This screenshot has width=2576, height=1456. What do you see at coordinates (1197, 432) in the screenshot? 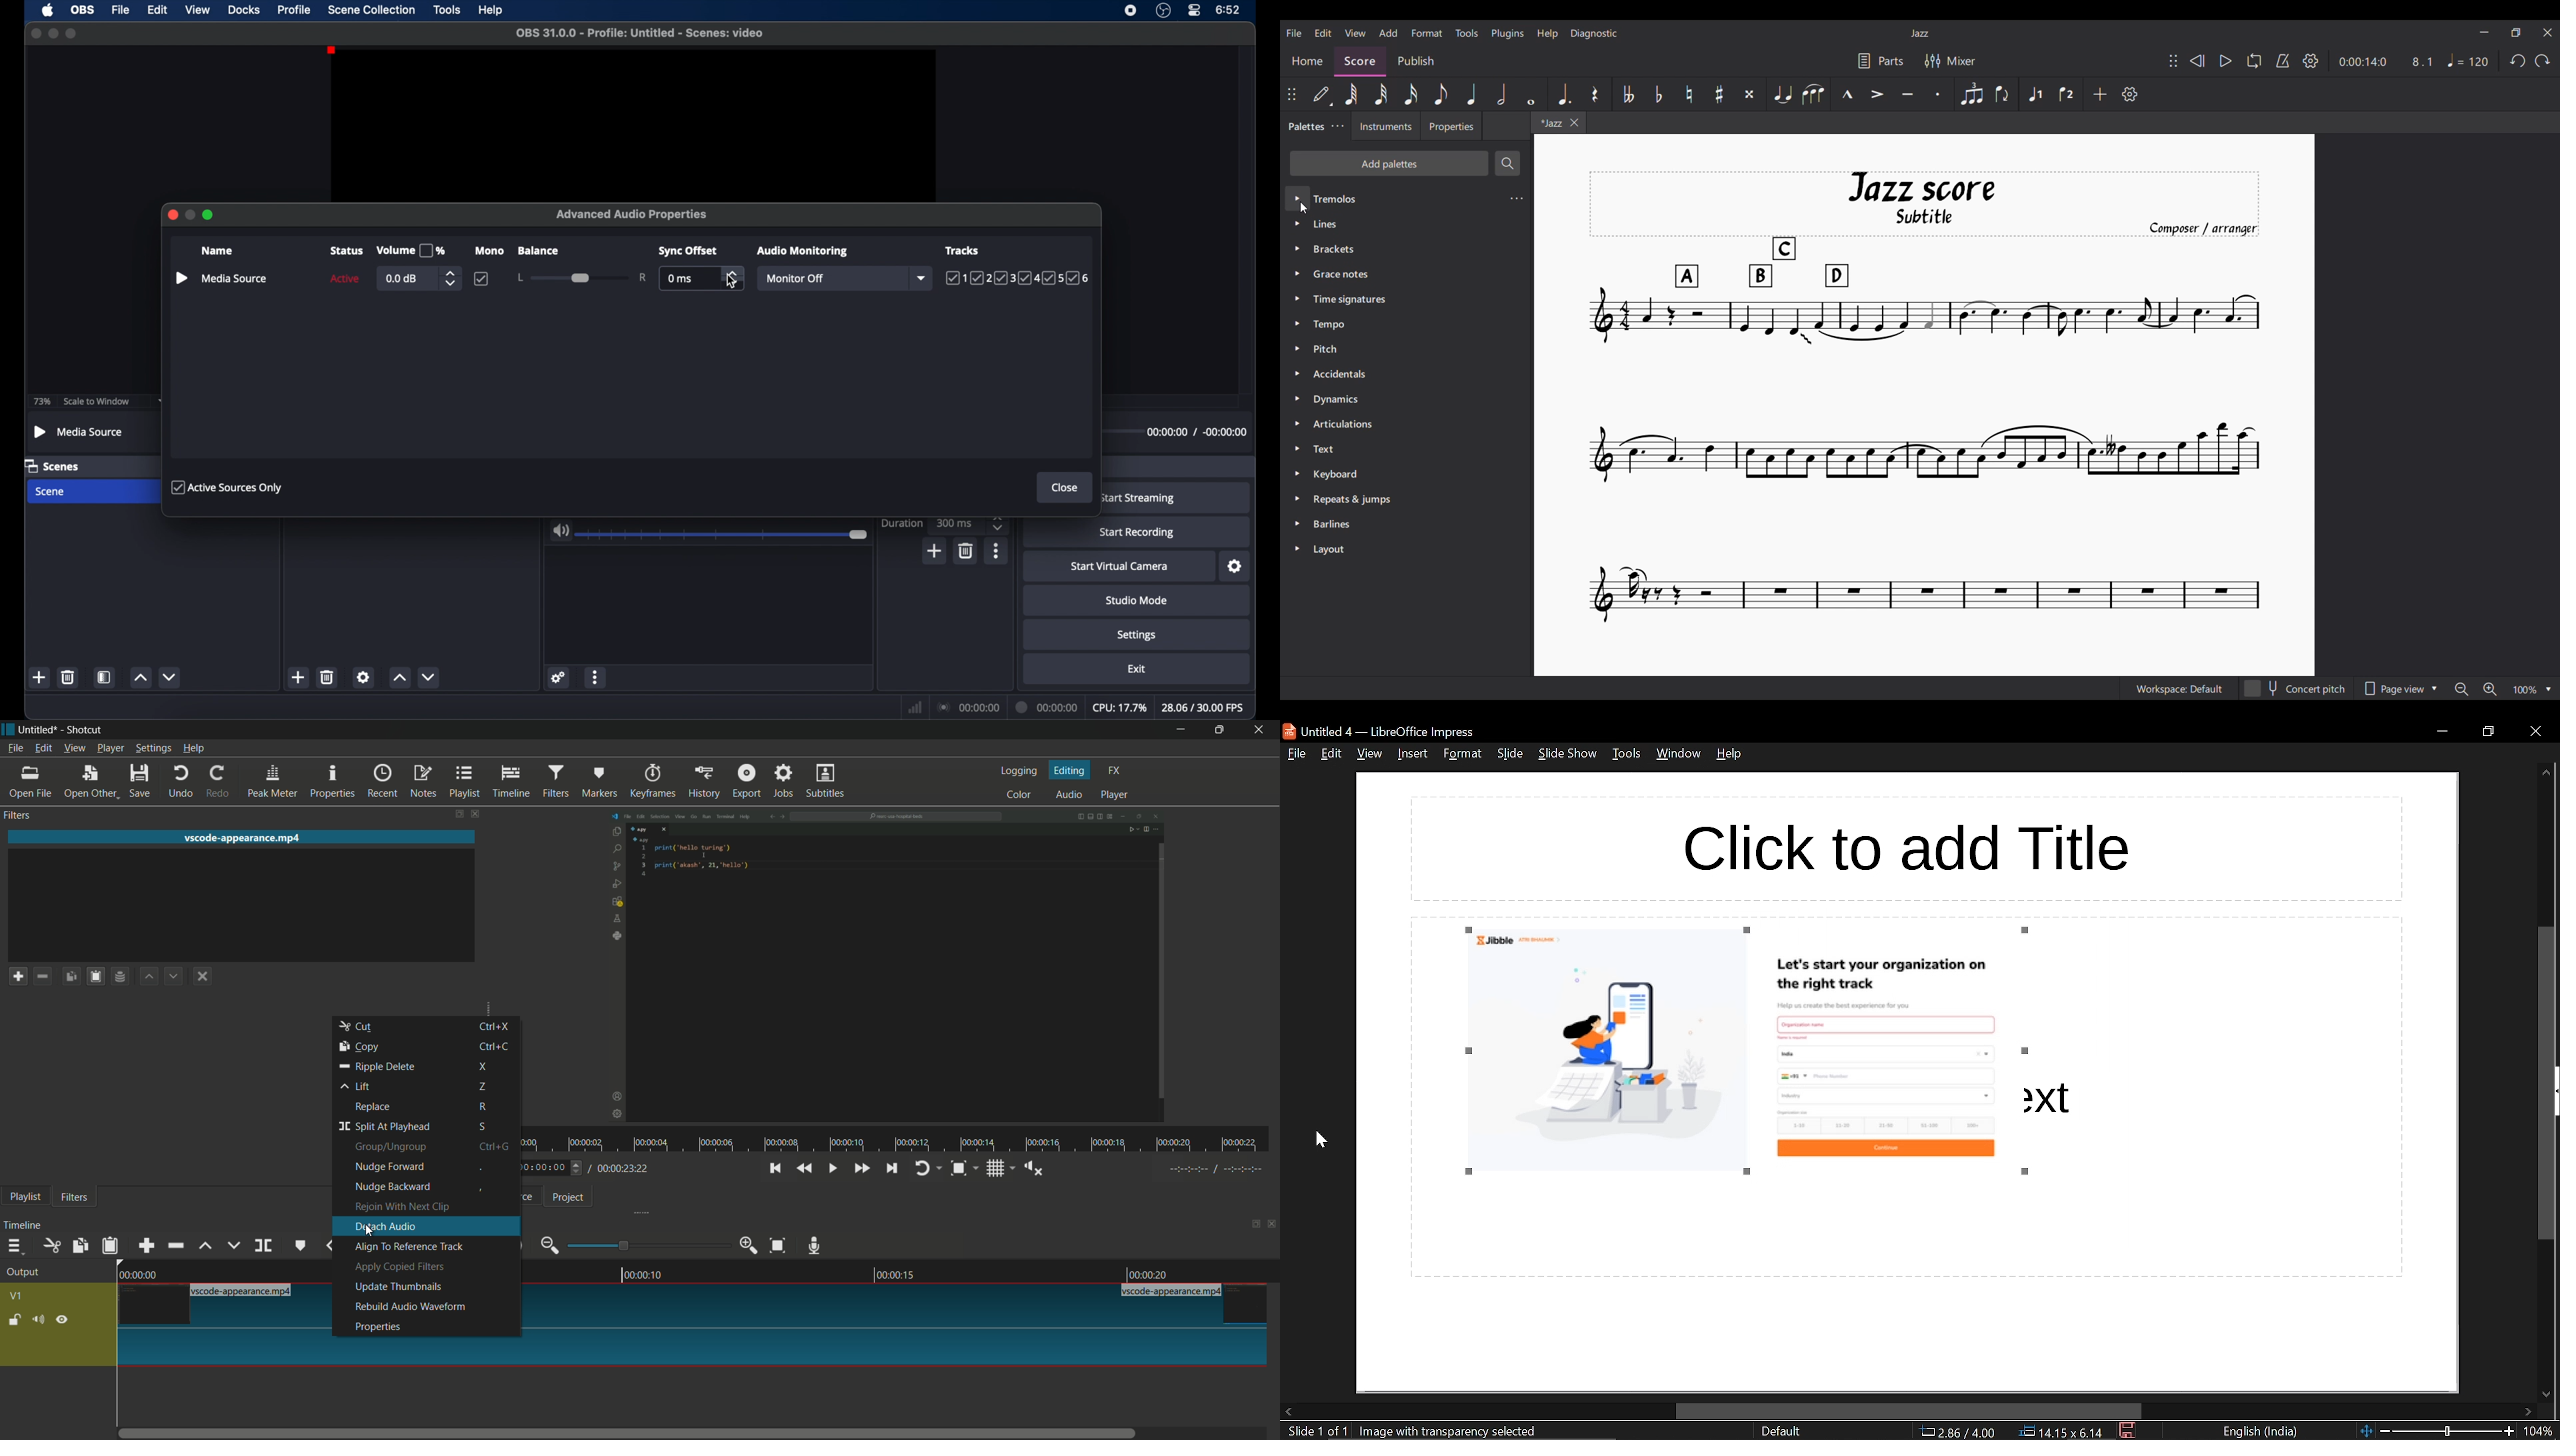
I see `timestamps` at bounding box center [1197, 432].